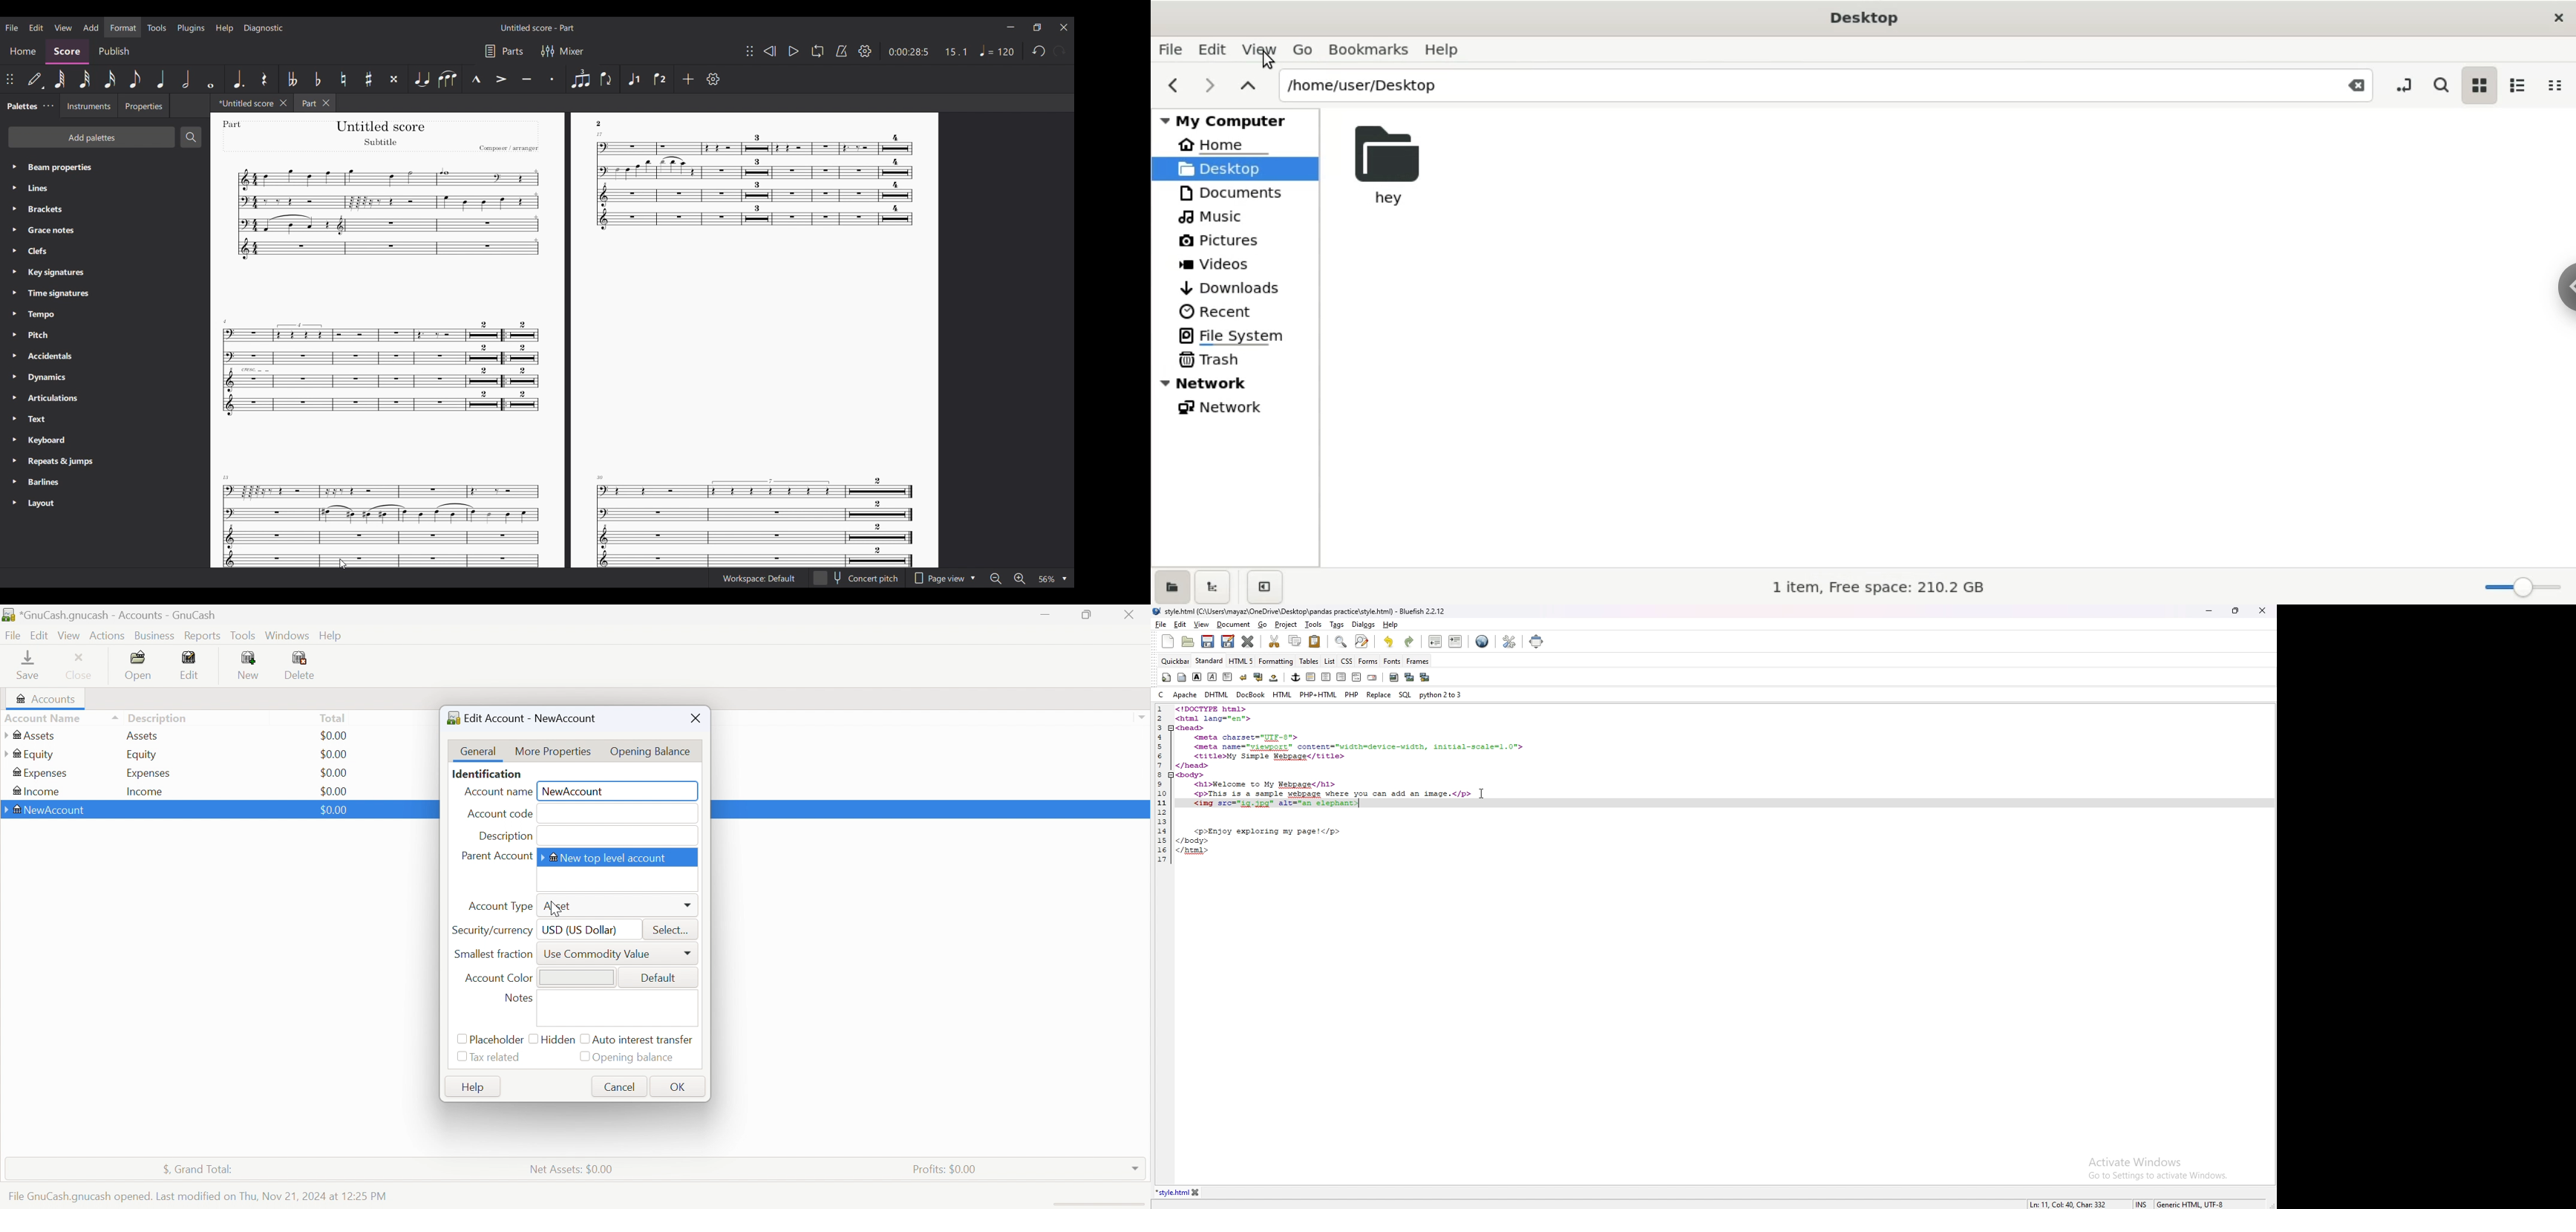 This screenshot has height=1232, width=2576. I want to click on , so click(380, 370).